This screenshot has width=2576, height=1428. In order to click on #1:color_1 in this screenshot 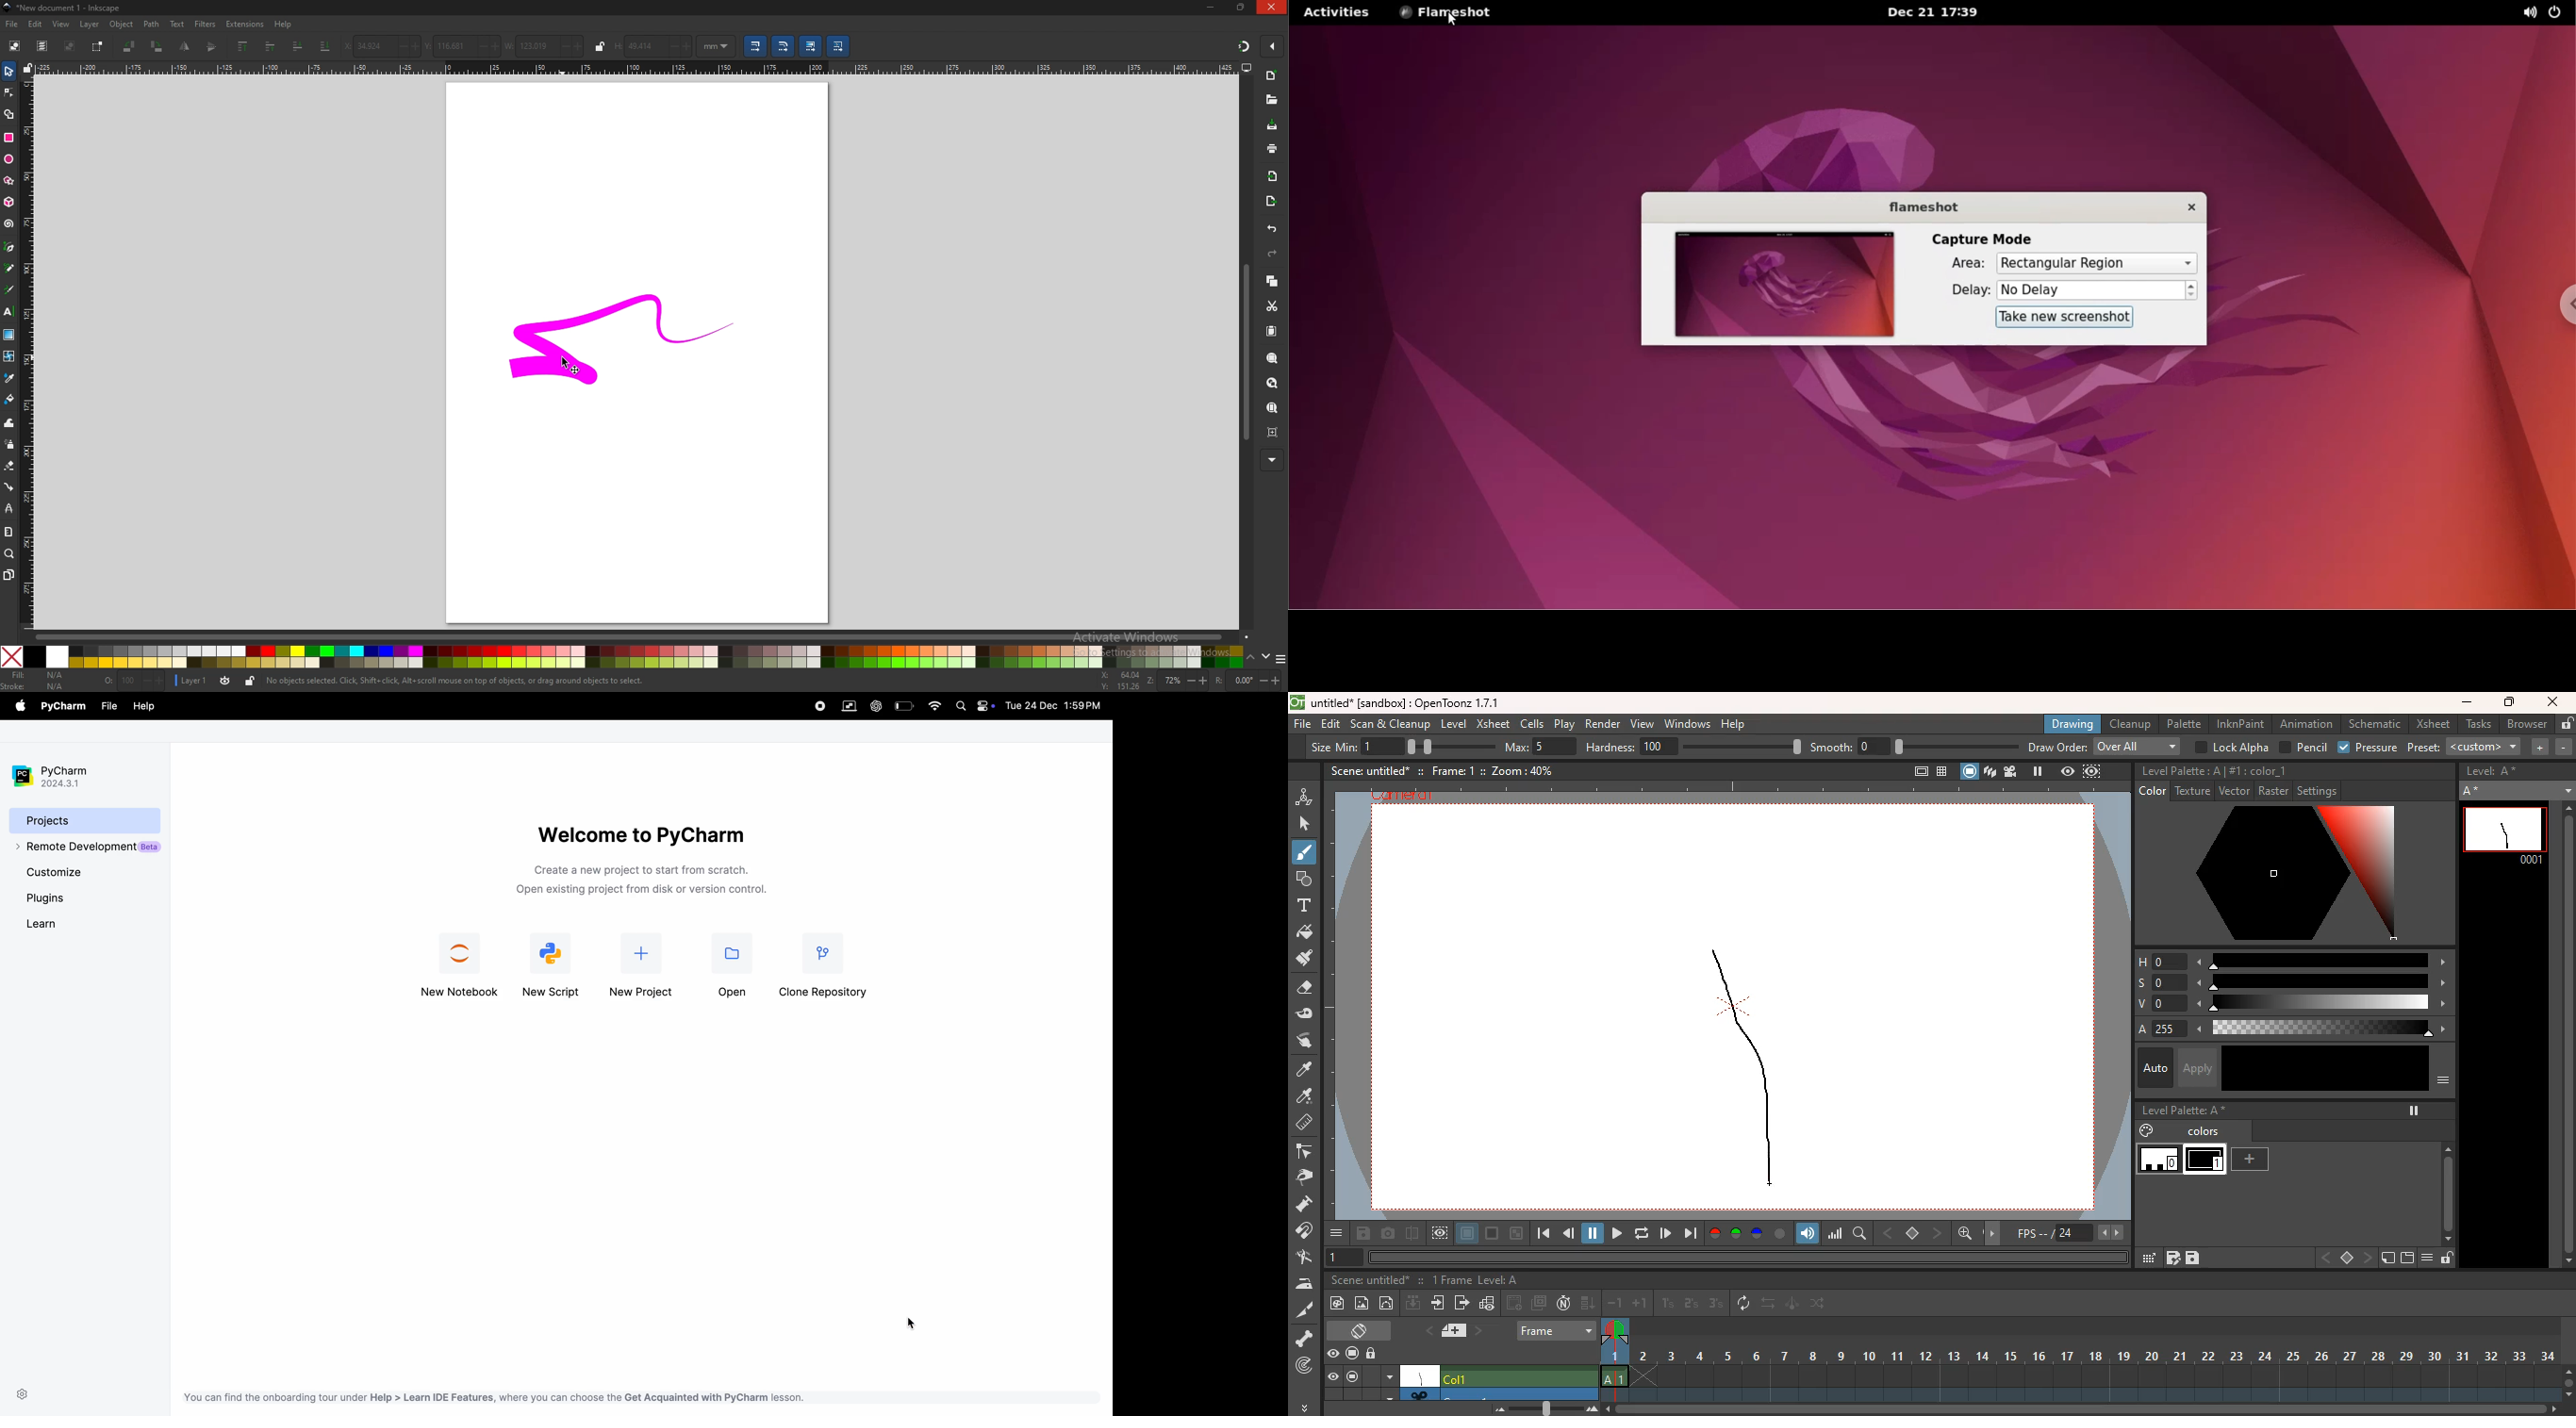, I will do `click(2259, 771)`.